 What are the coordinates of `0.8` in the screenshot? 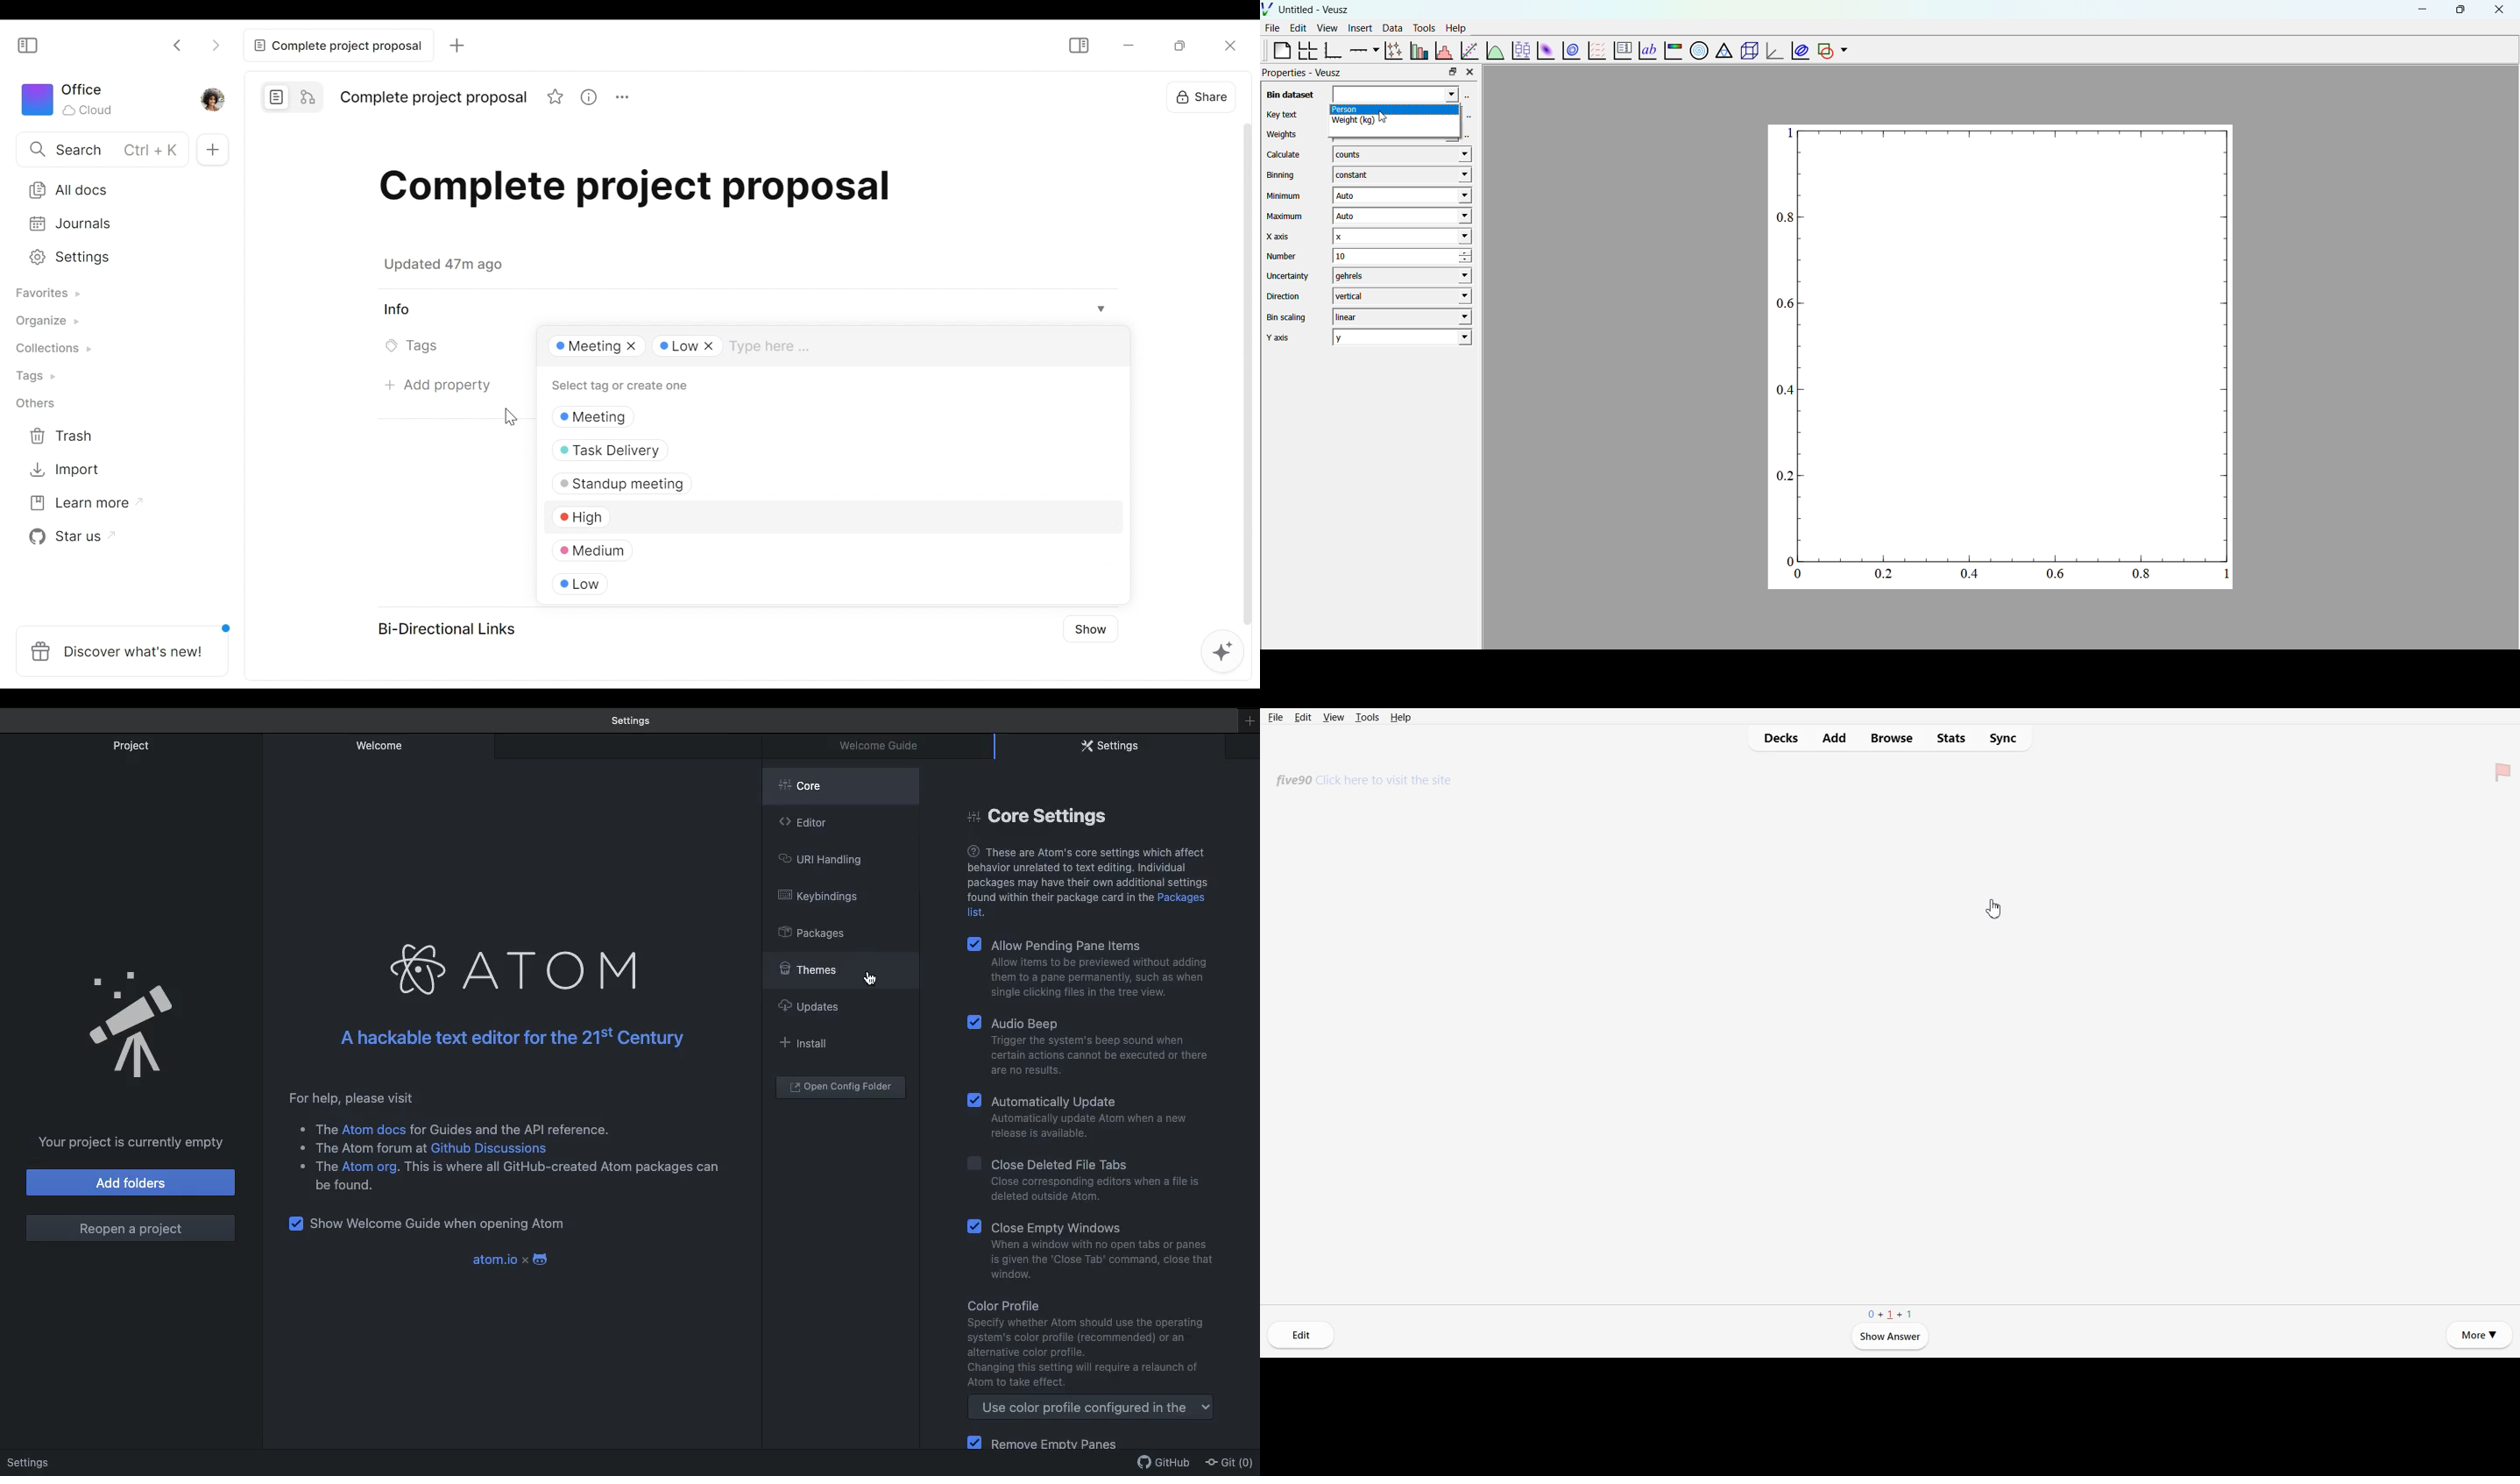 It's located at (1784, 218).